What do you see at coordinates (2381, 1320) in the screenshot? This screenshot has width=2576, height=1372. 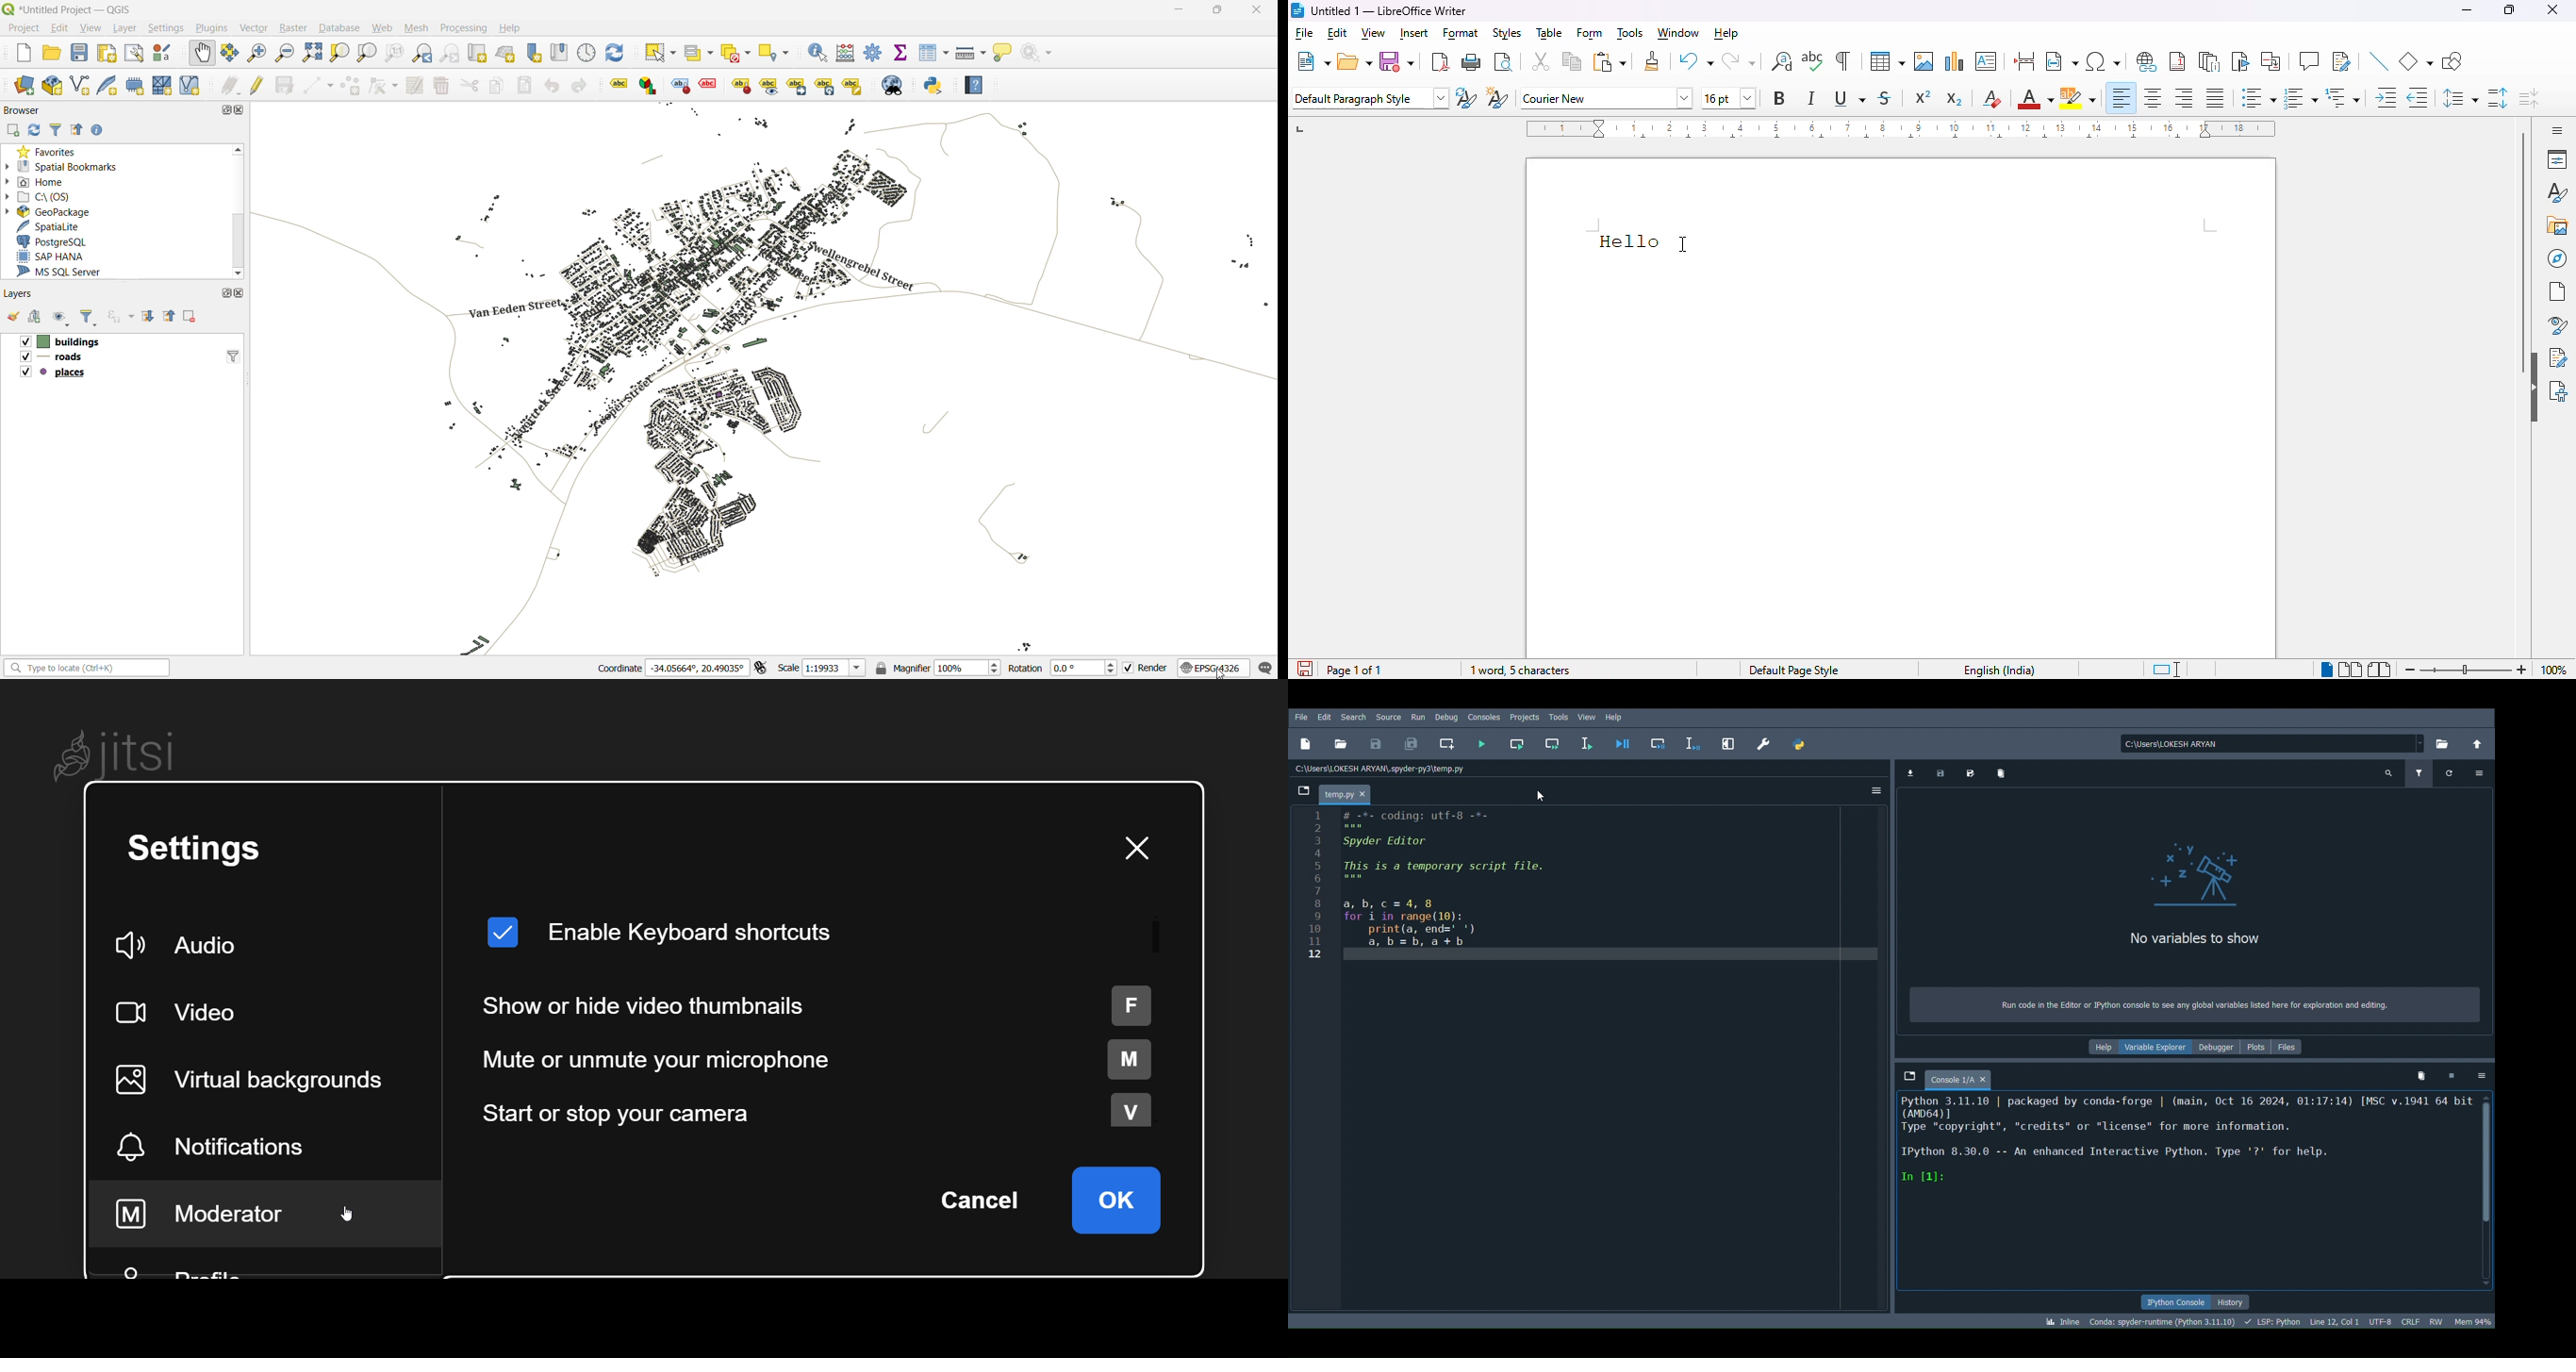 I see `Encoding` at bounding box center [2381, 1320].